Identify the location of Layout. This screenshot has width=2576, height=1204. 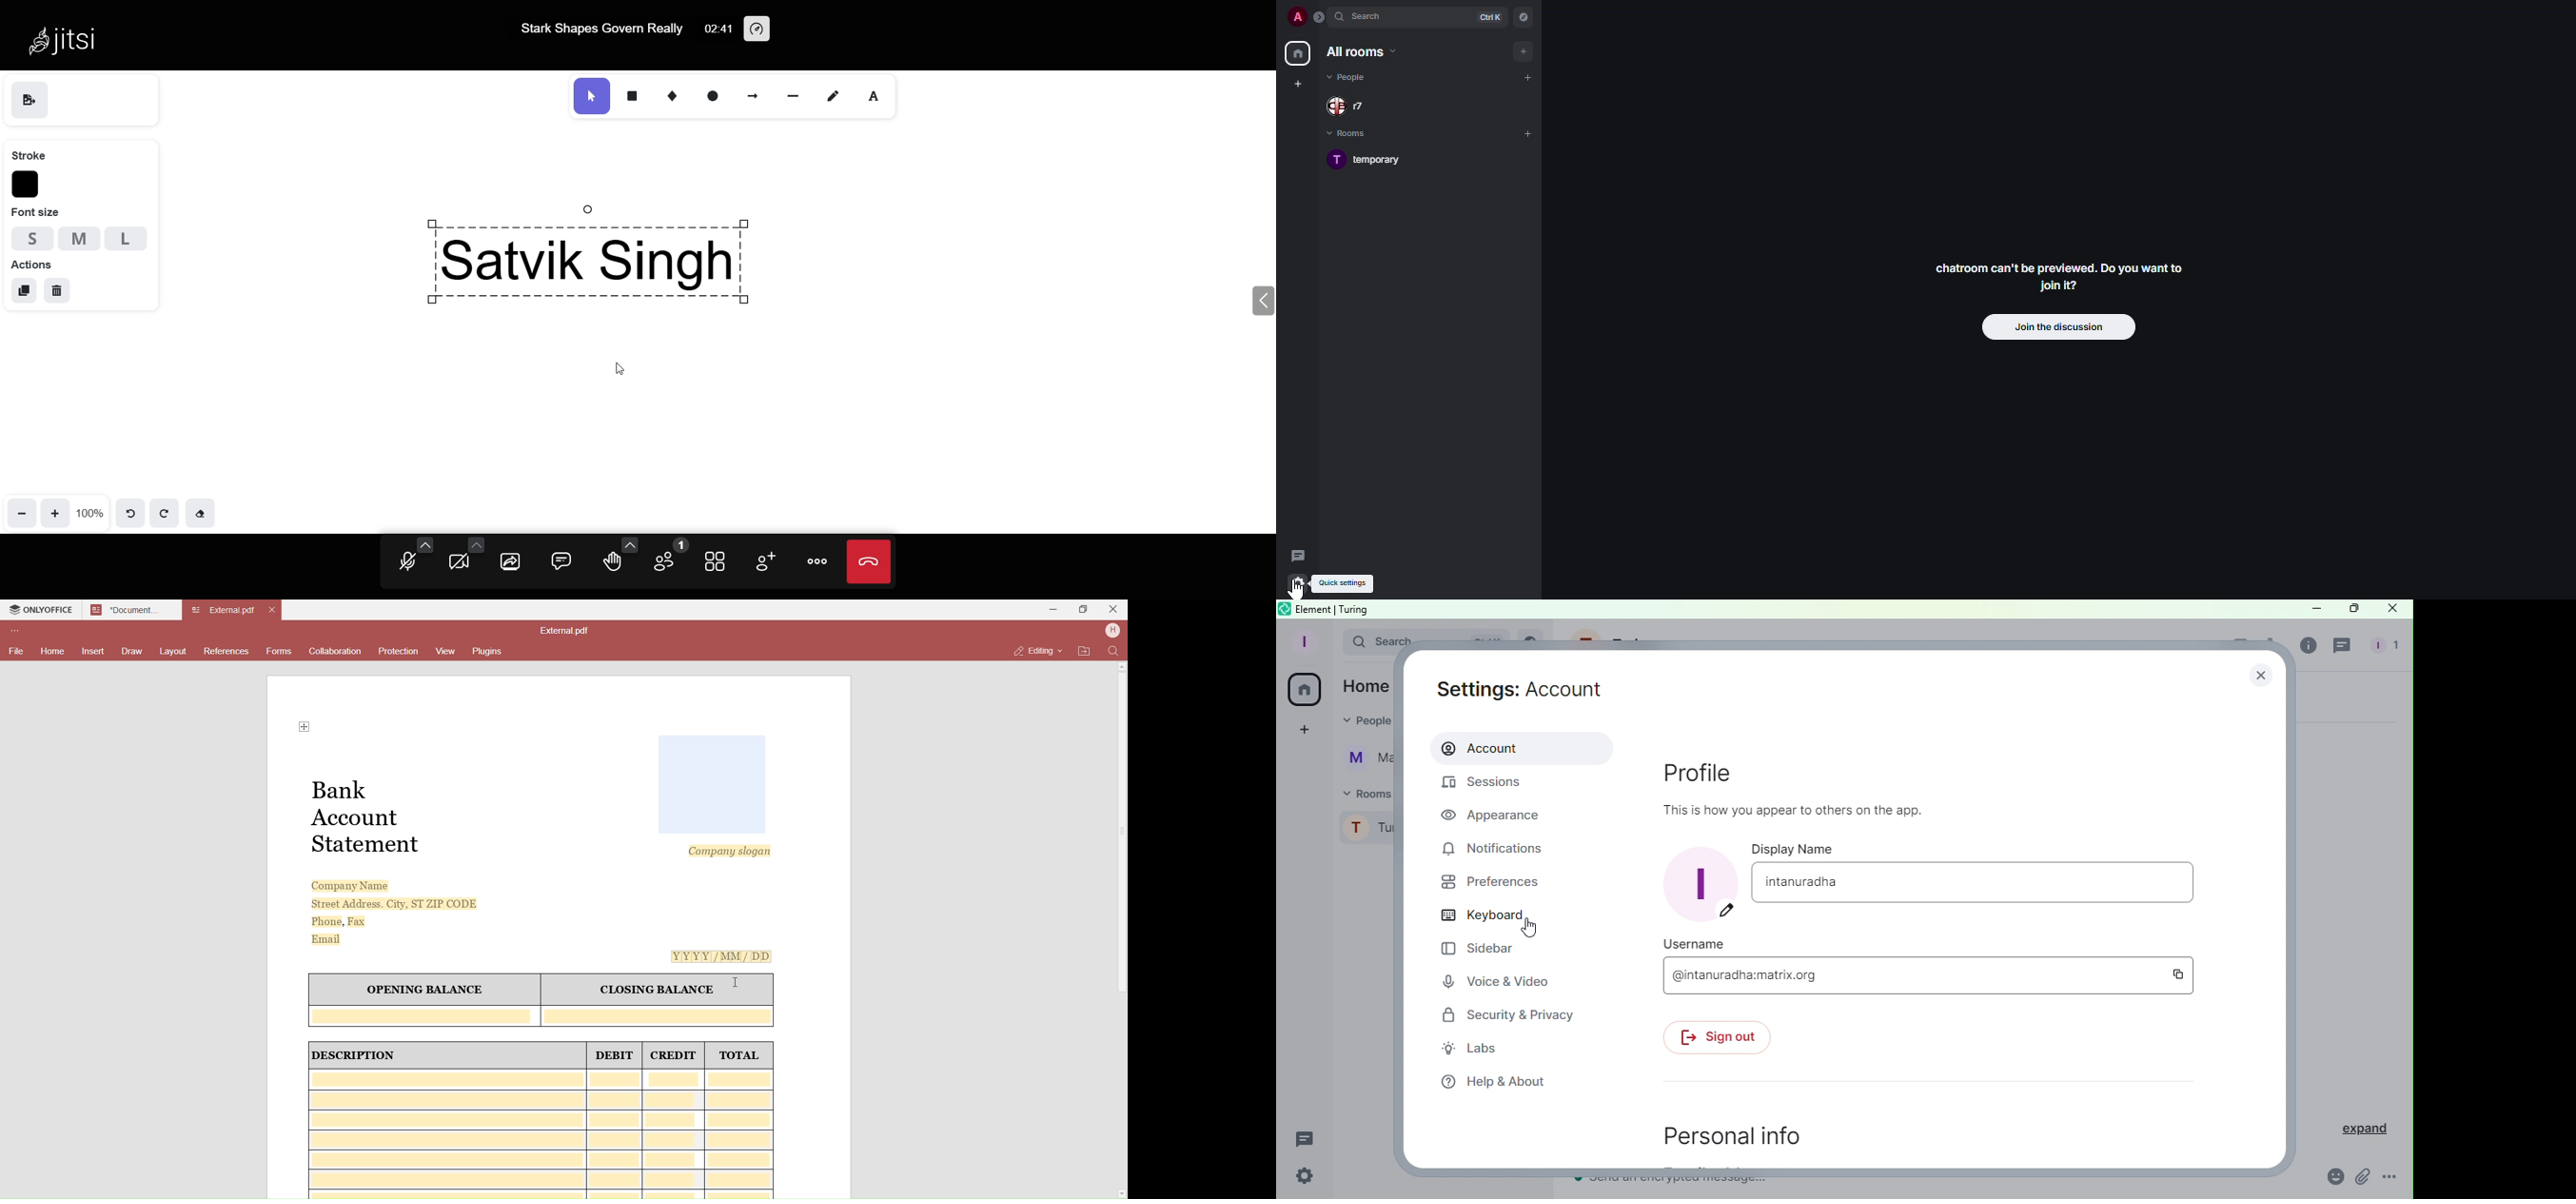
(173, 651).